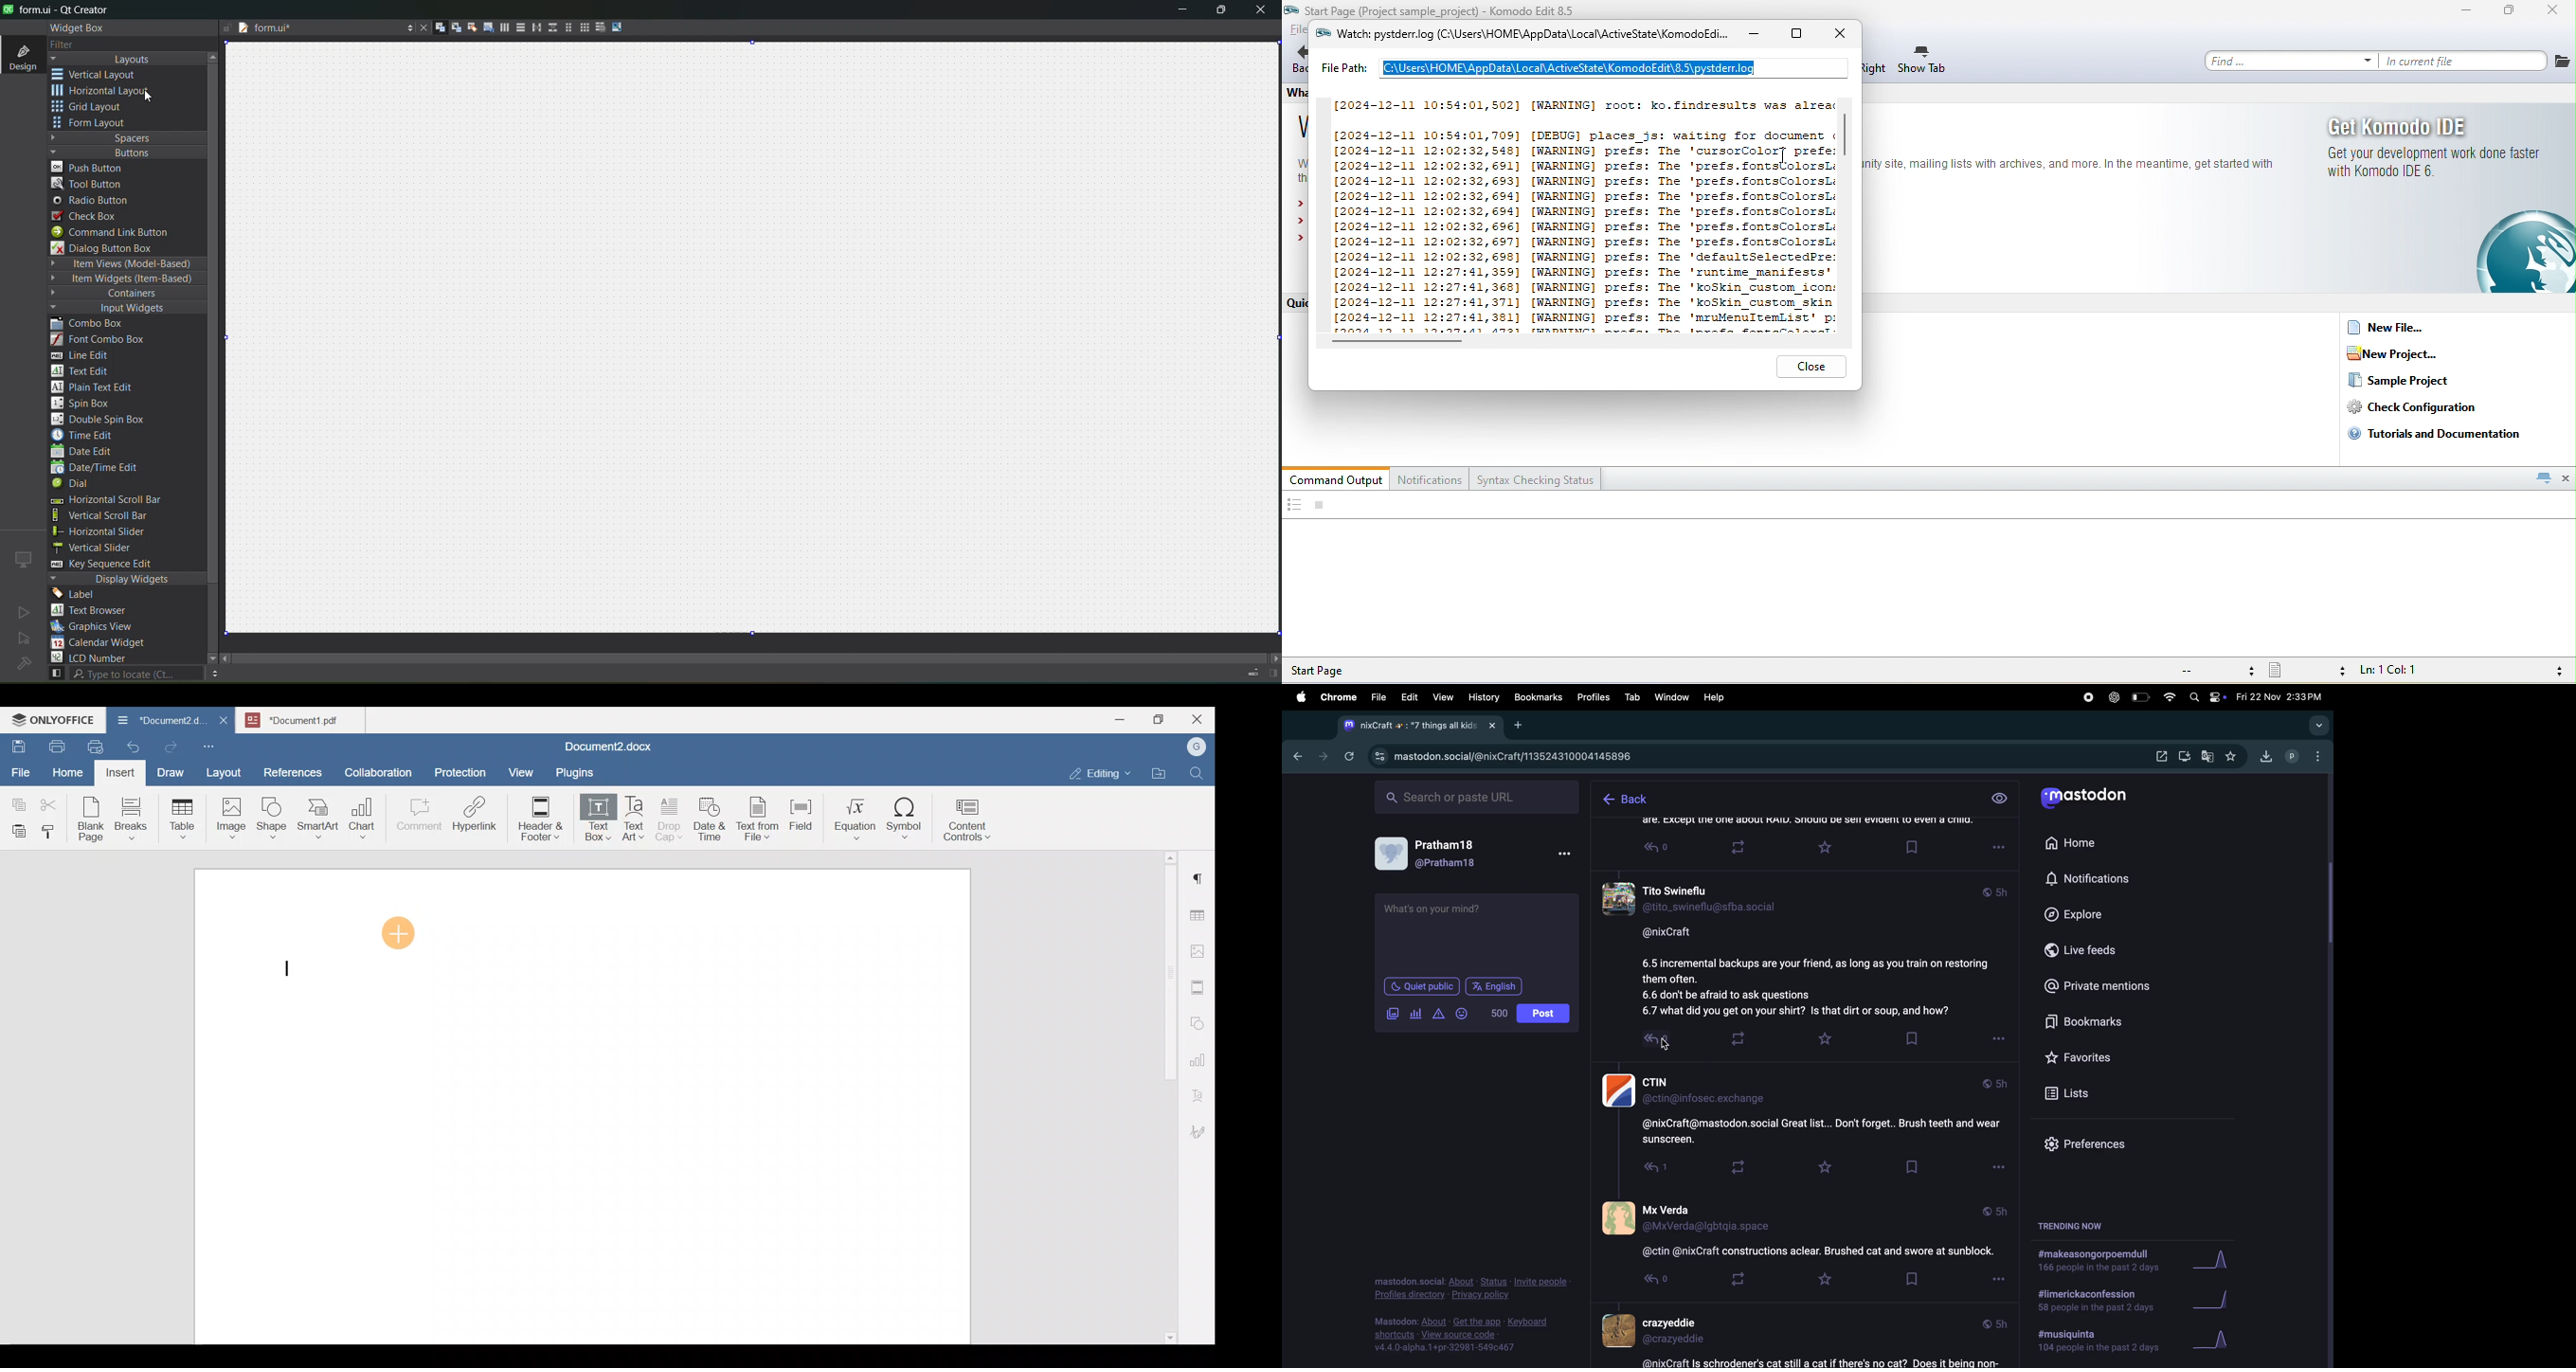  I want to click on favourites, so click(1824, 1040).